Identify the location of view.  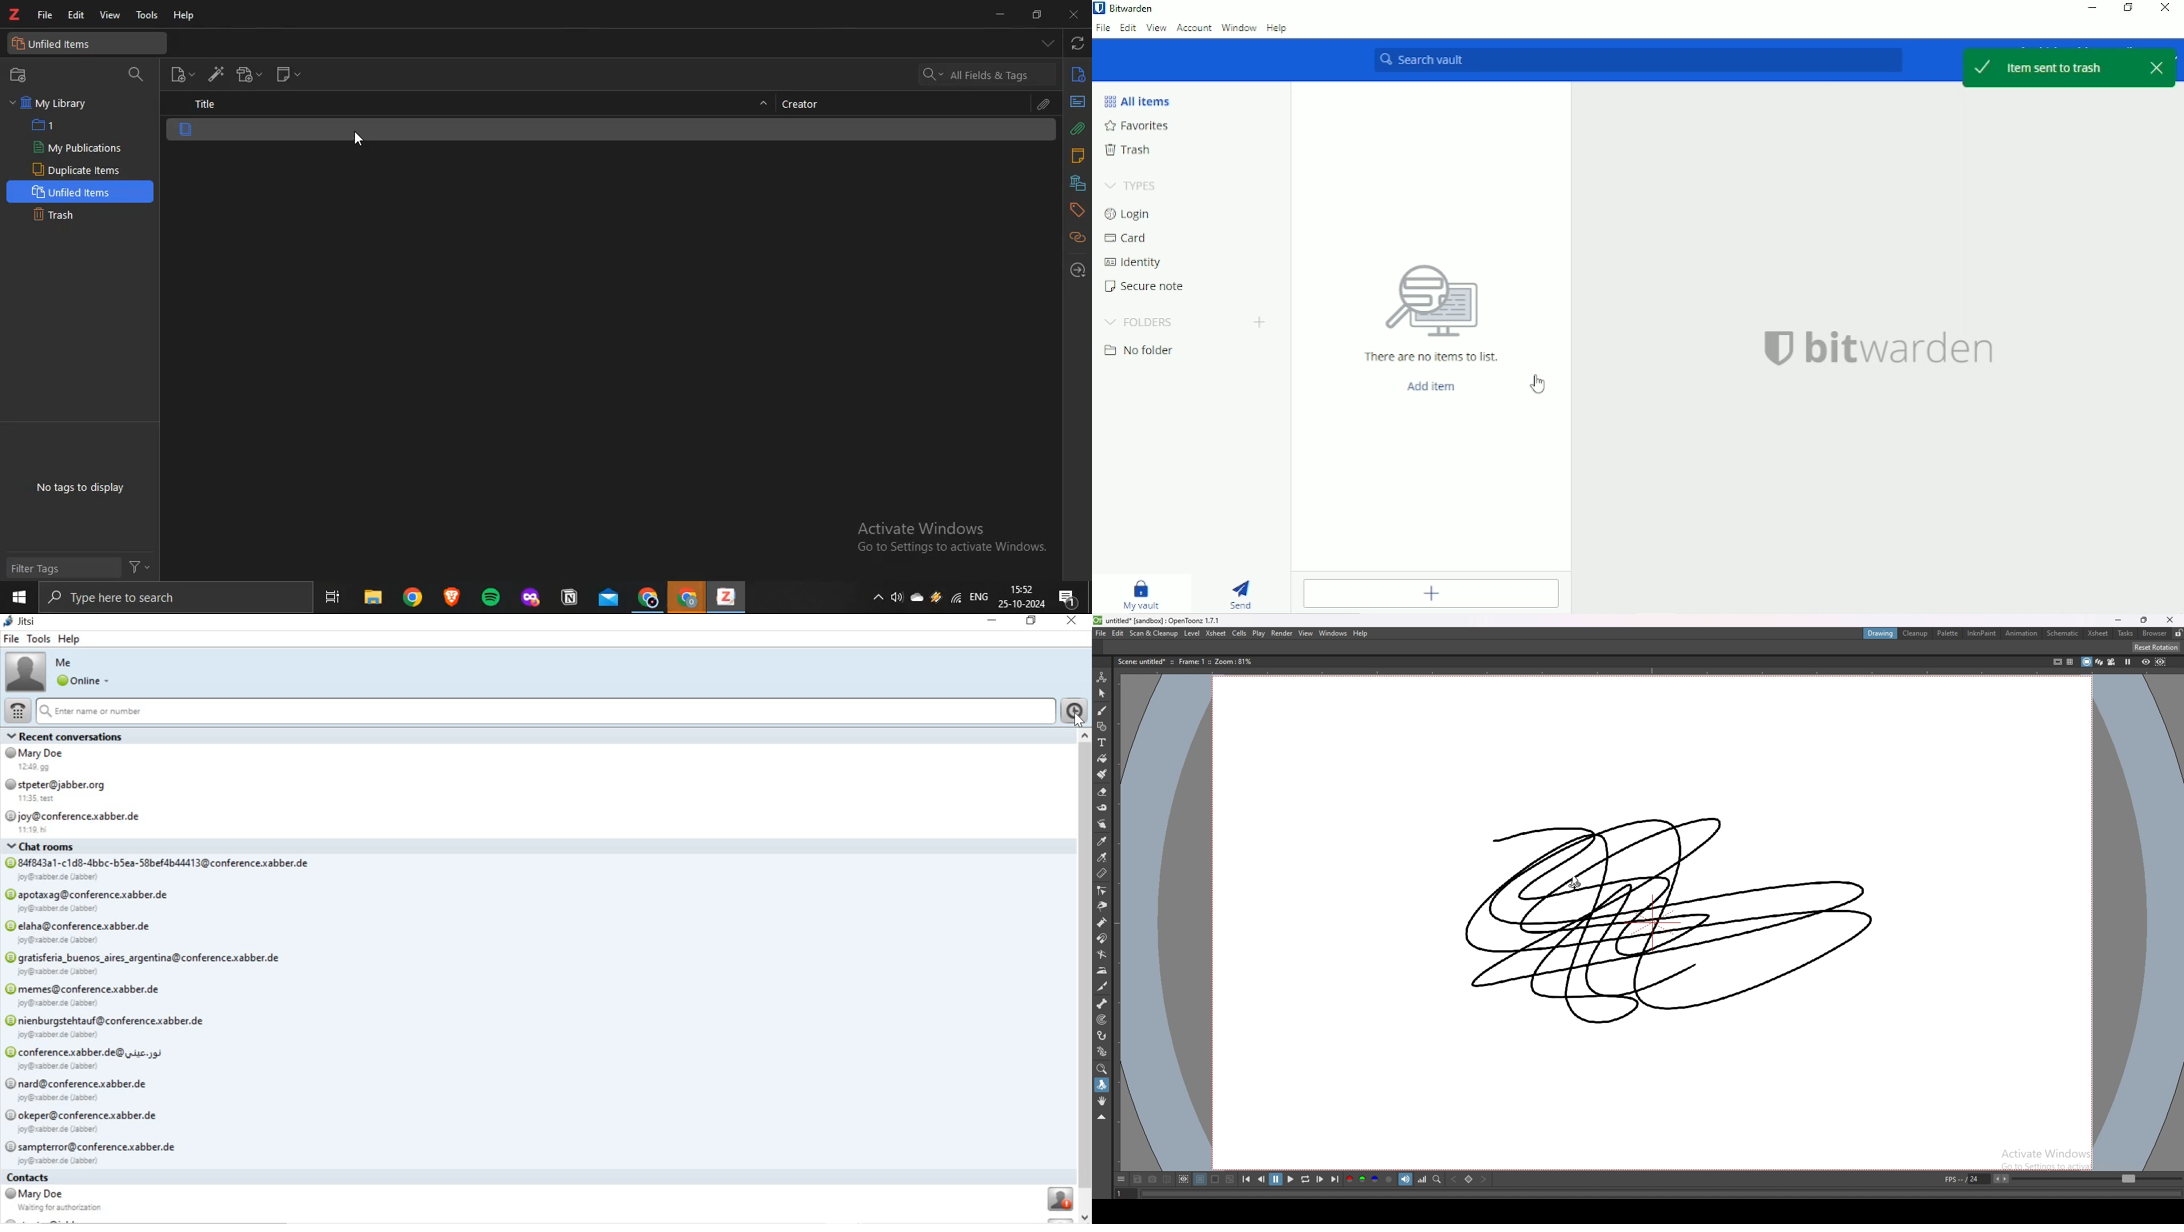
(1306, 633).